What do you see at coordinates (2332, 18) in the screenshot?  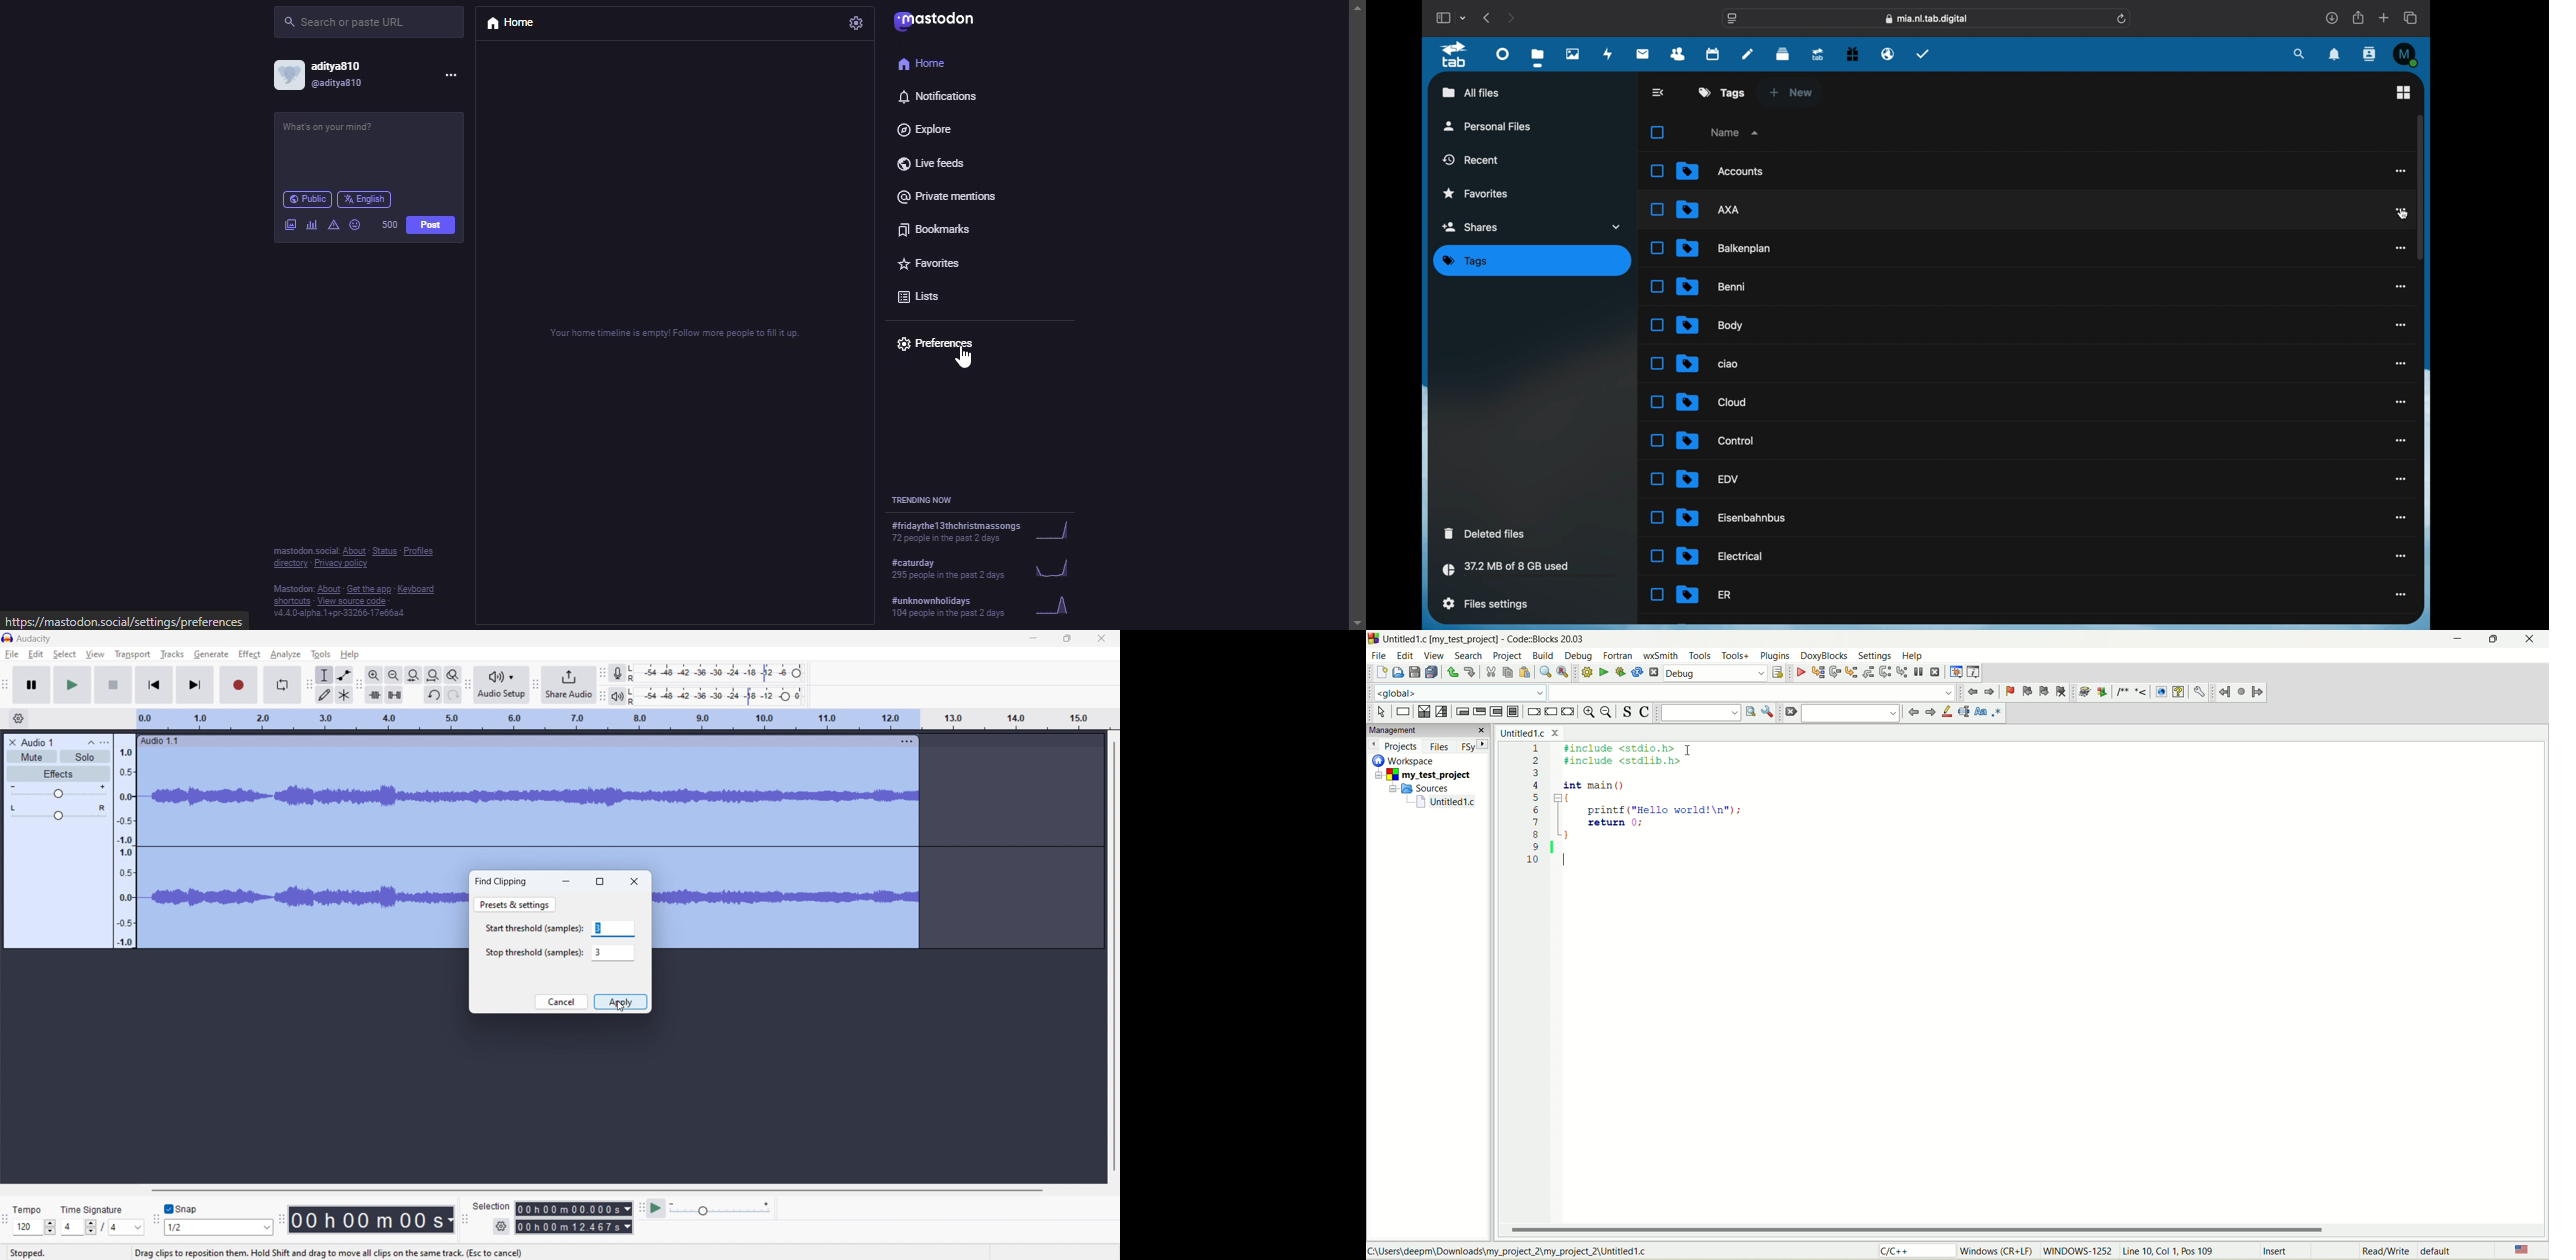 I see `downloads` at bounding box center [2332, 18].